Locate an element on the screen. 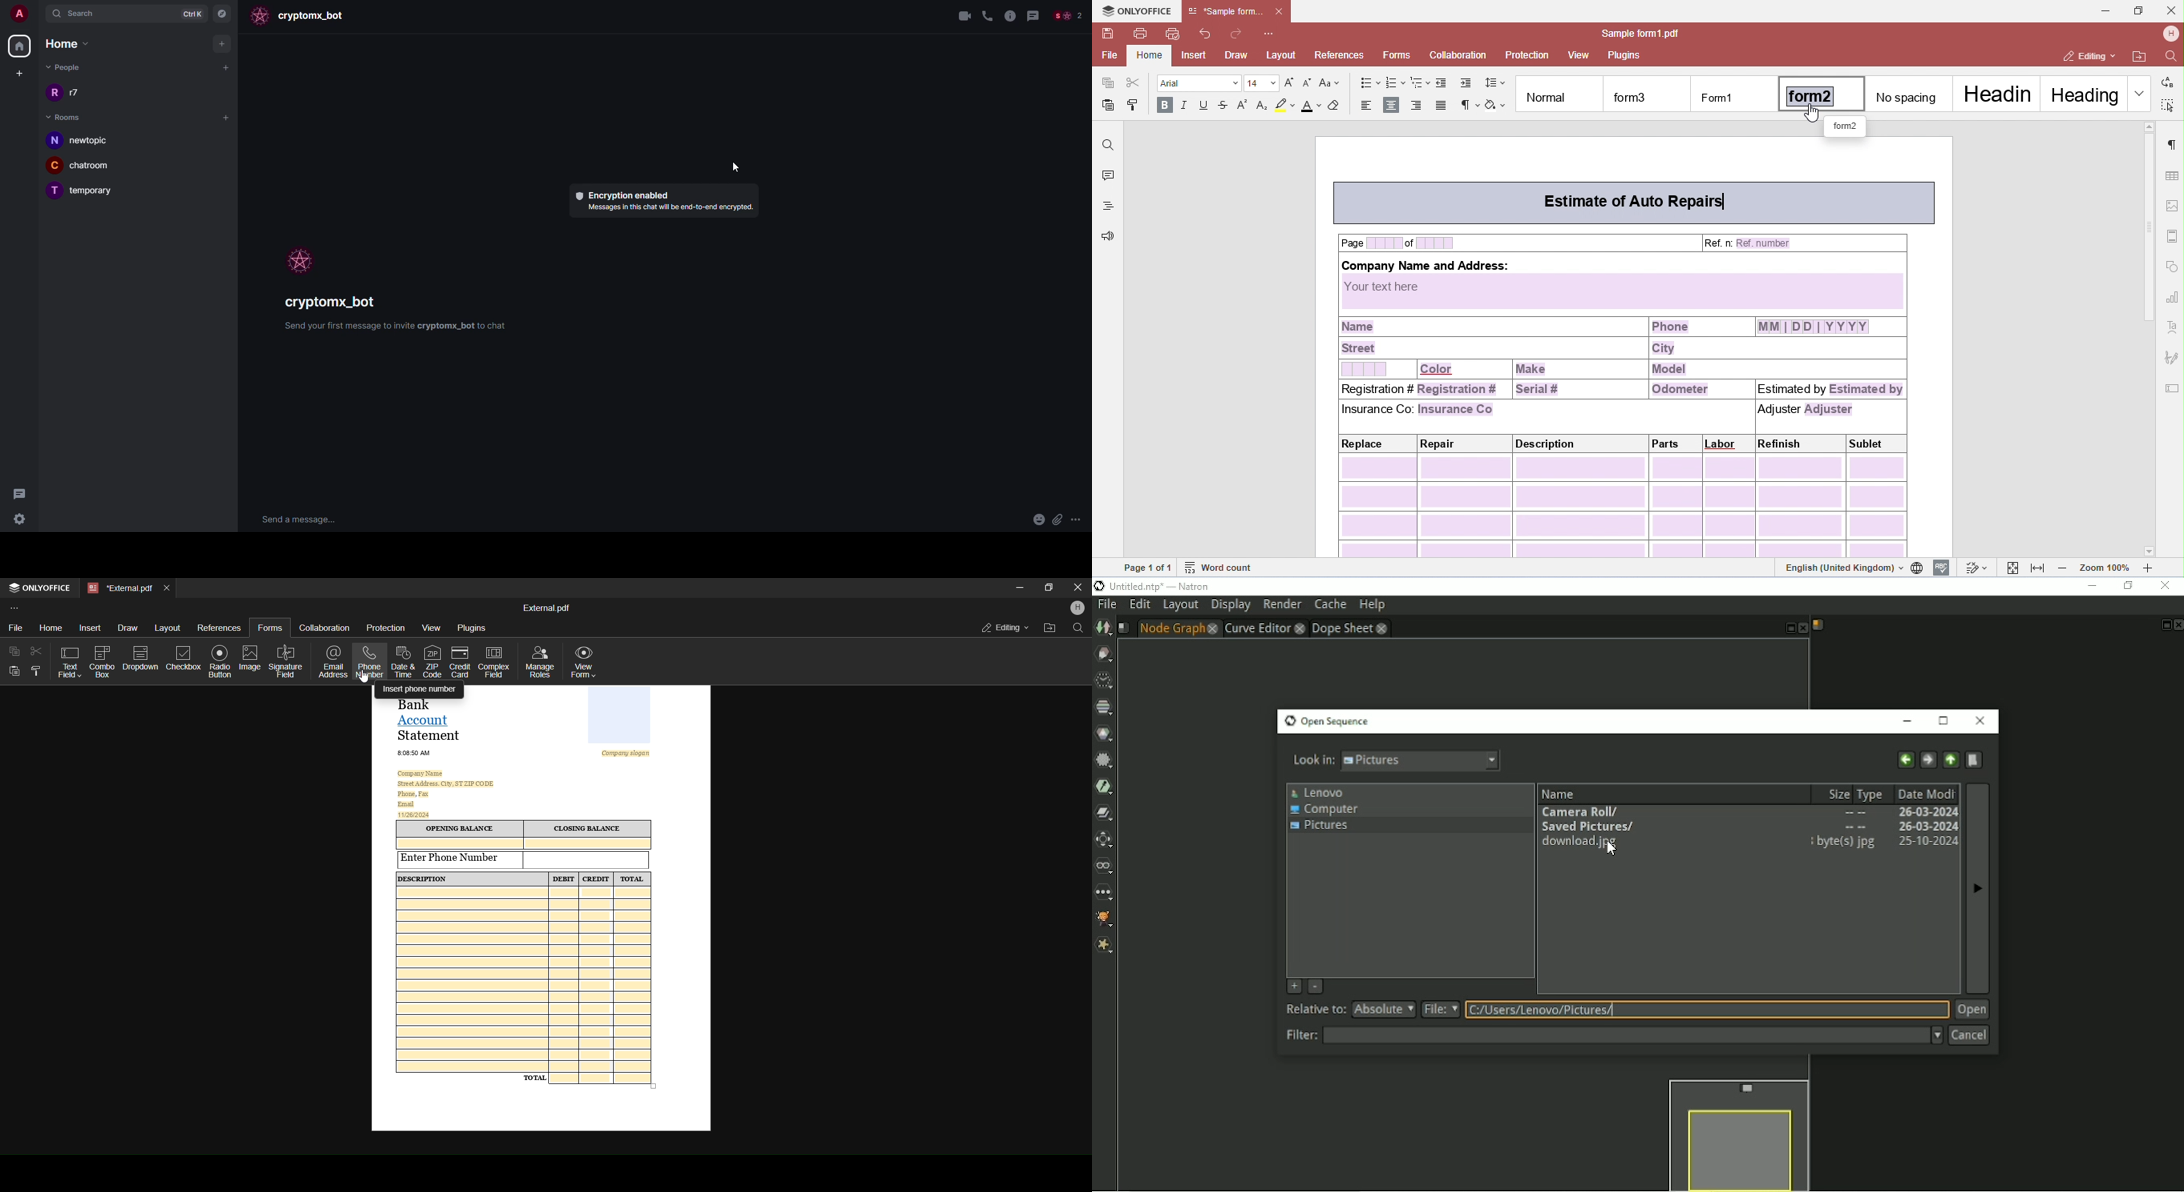 Image resolution: width=2184 pixels, height=1204 pixels. External.pdf(file name) is located at coordinates (548, 607).